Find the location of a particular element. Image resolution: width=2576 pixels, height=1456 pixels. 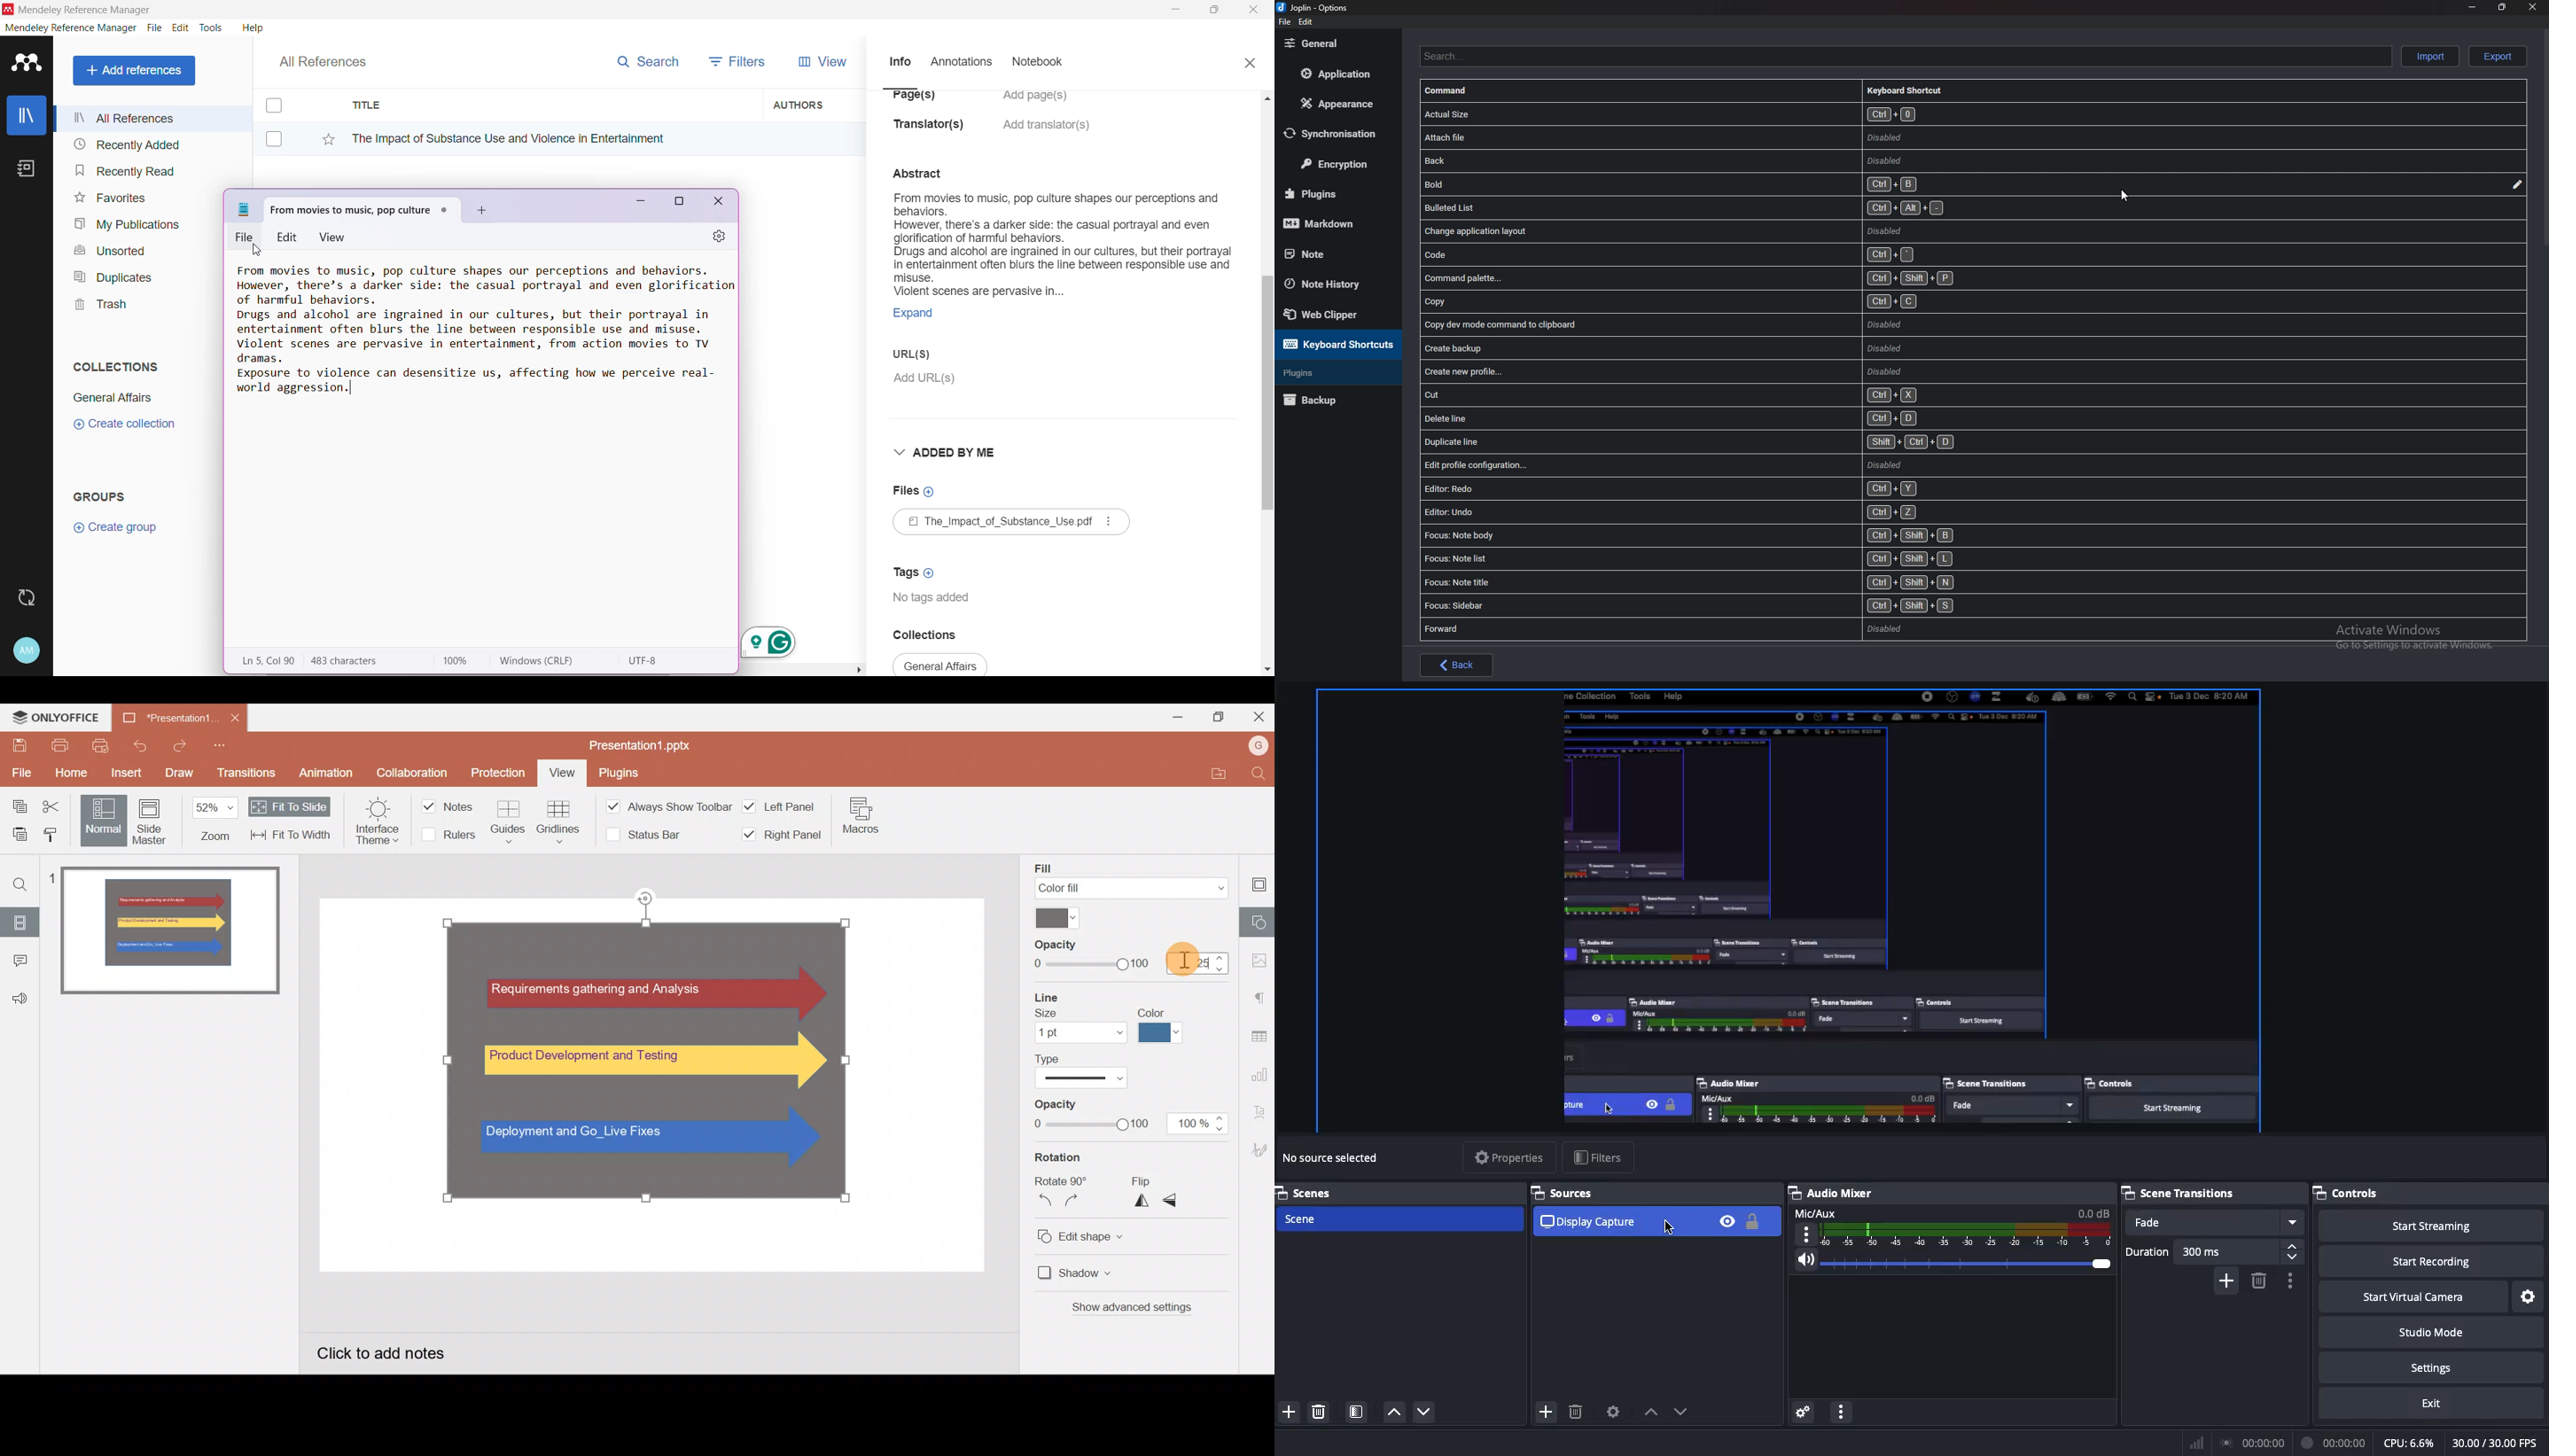

search is located at coordinates (1902, 56).